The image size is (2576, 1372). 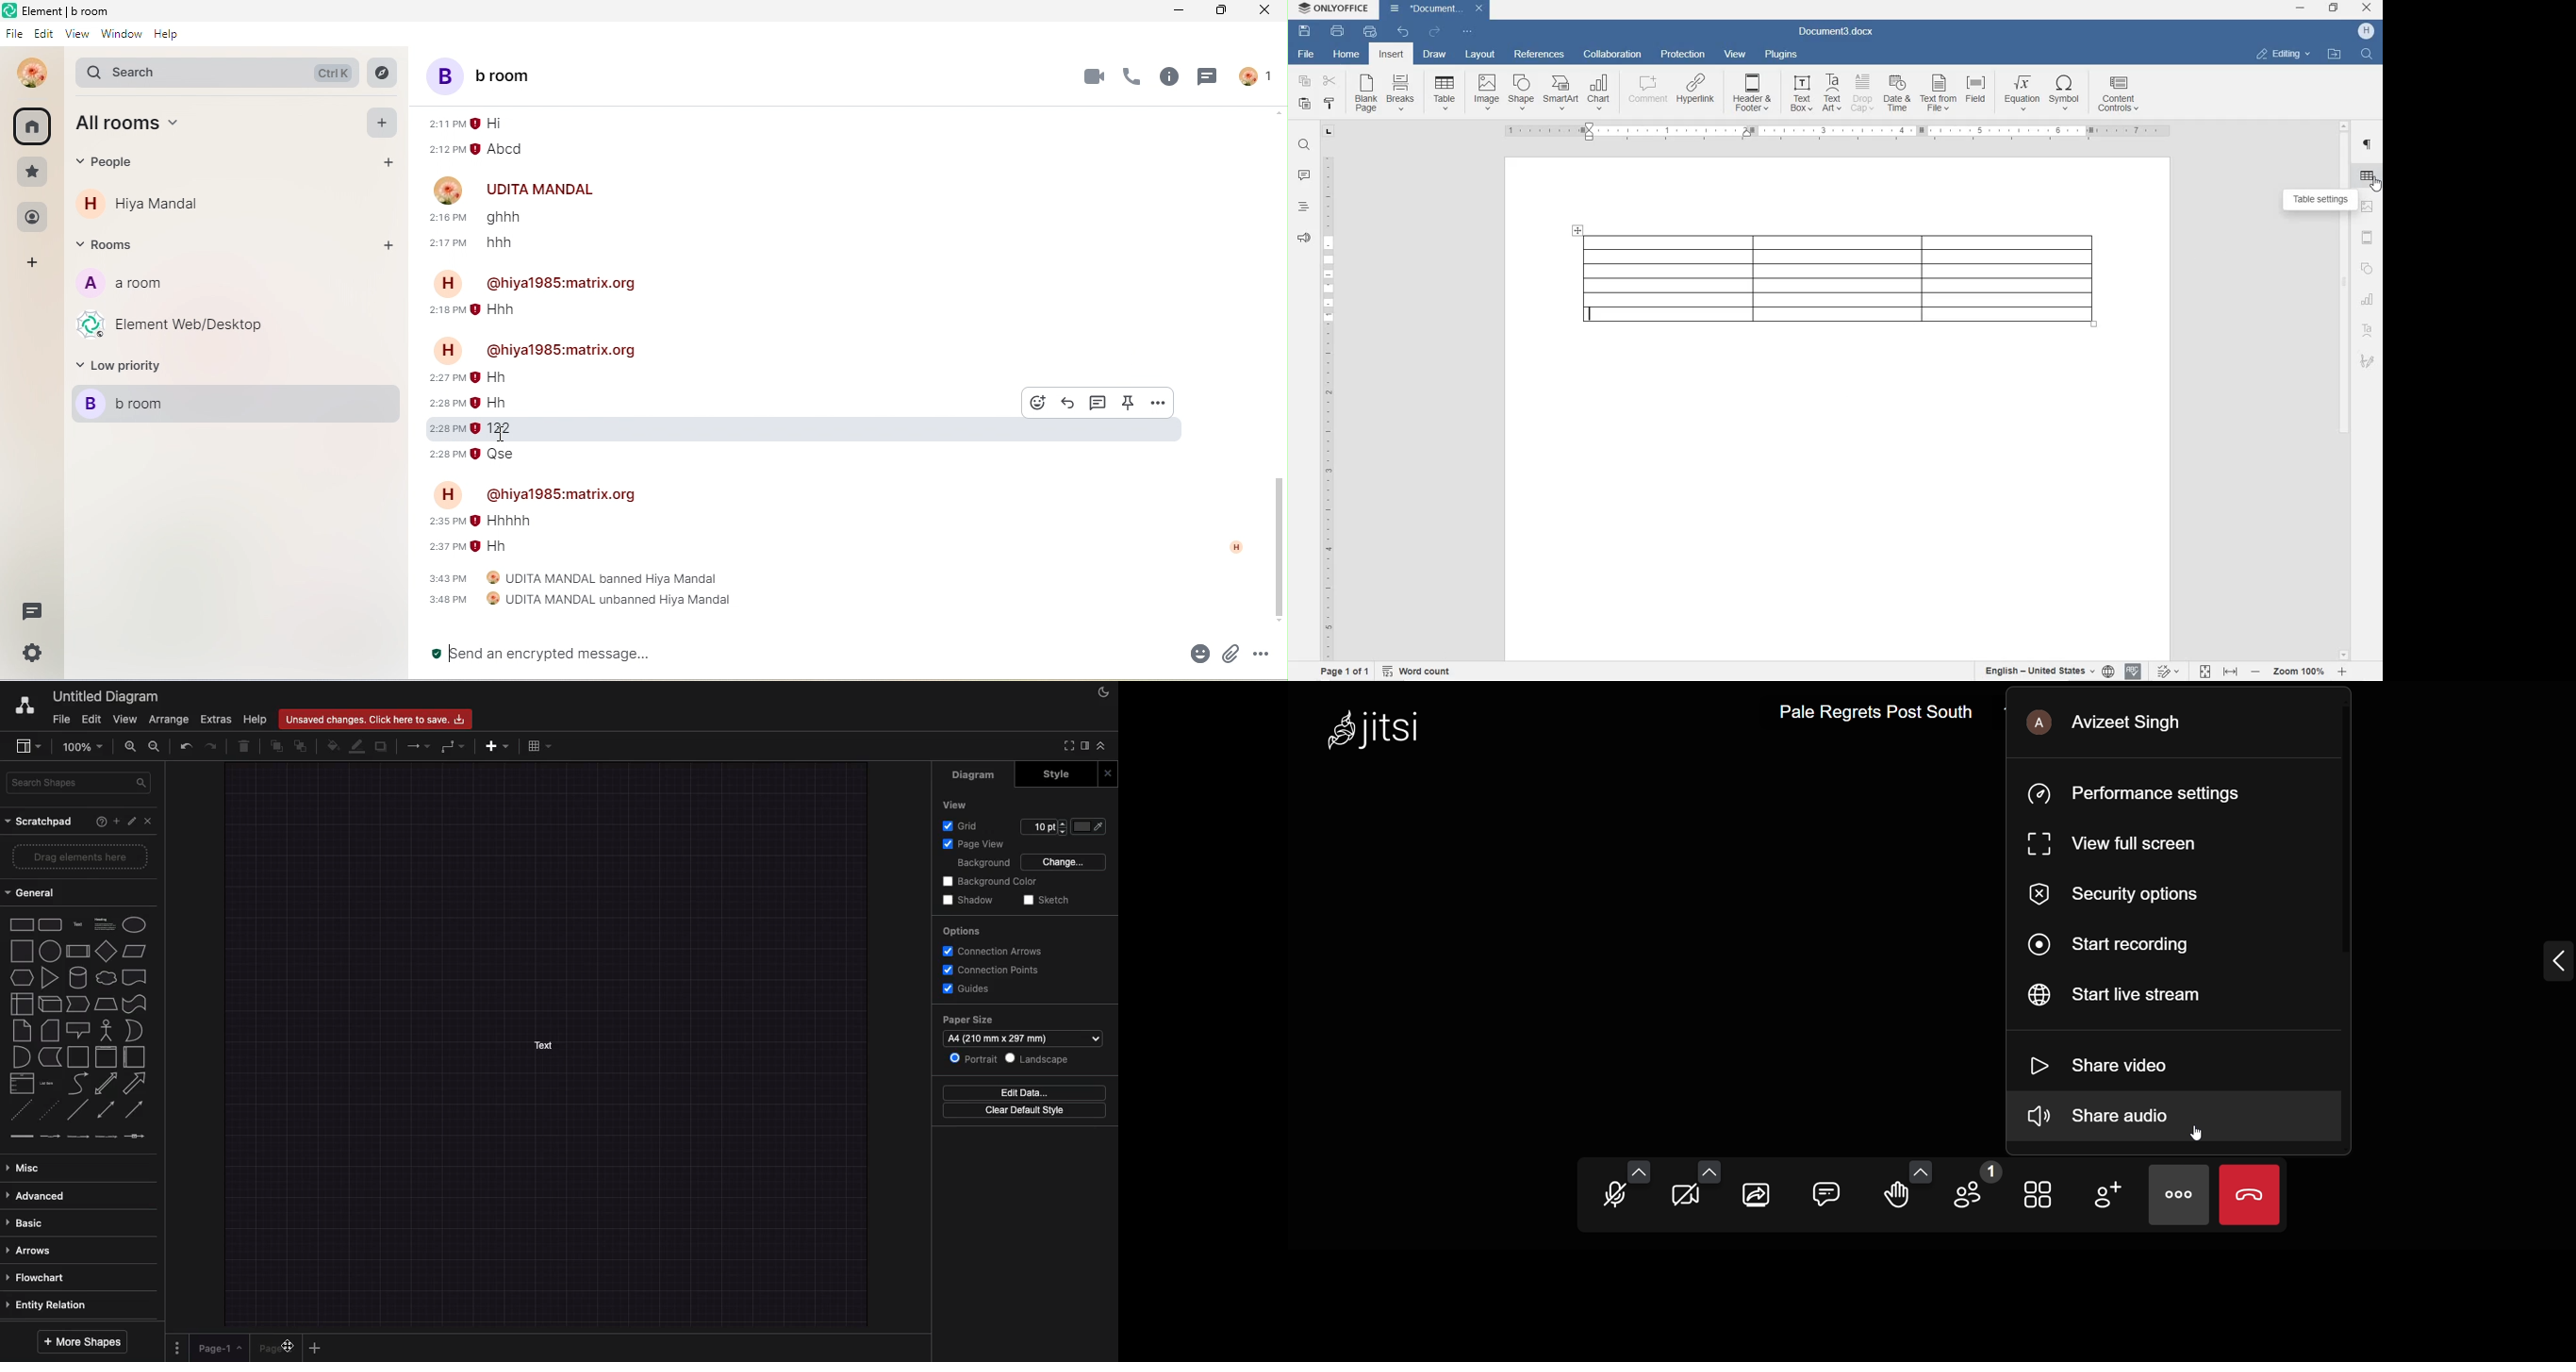 What do you see at coordinates (498, 746) in the screenshot?
I see `Add` at bounding box center [498, 746].